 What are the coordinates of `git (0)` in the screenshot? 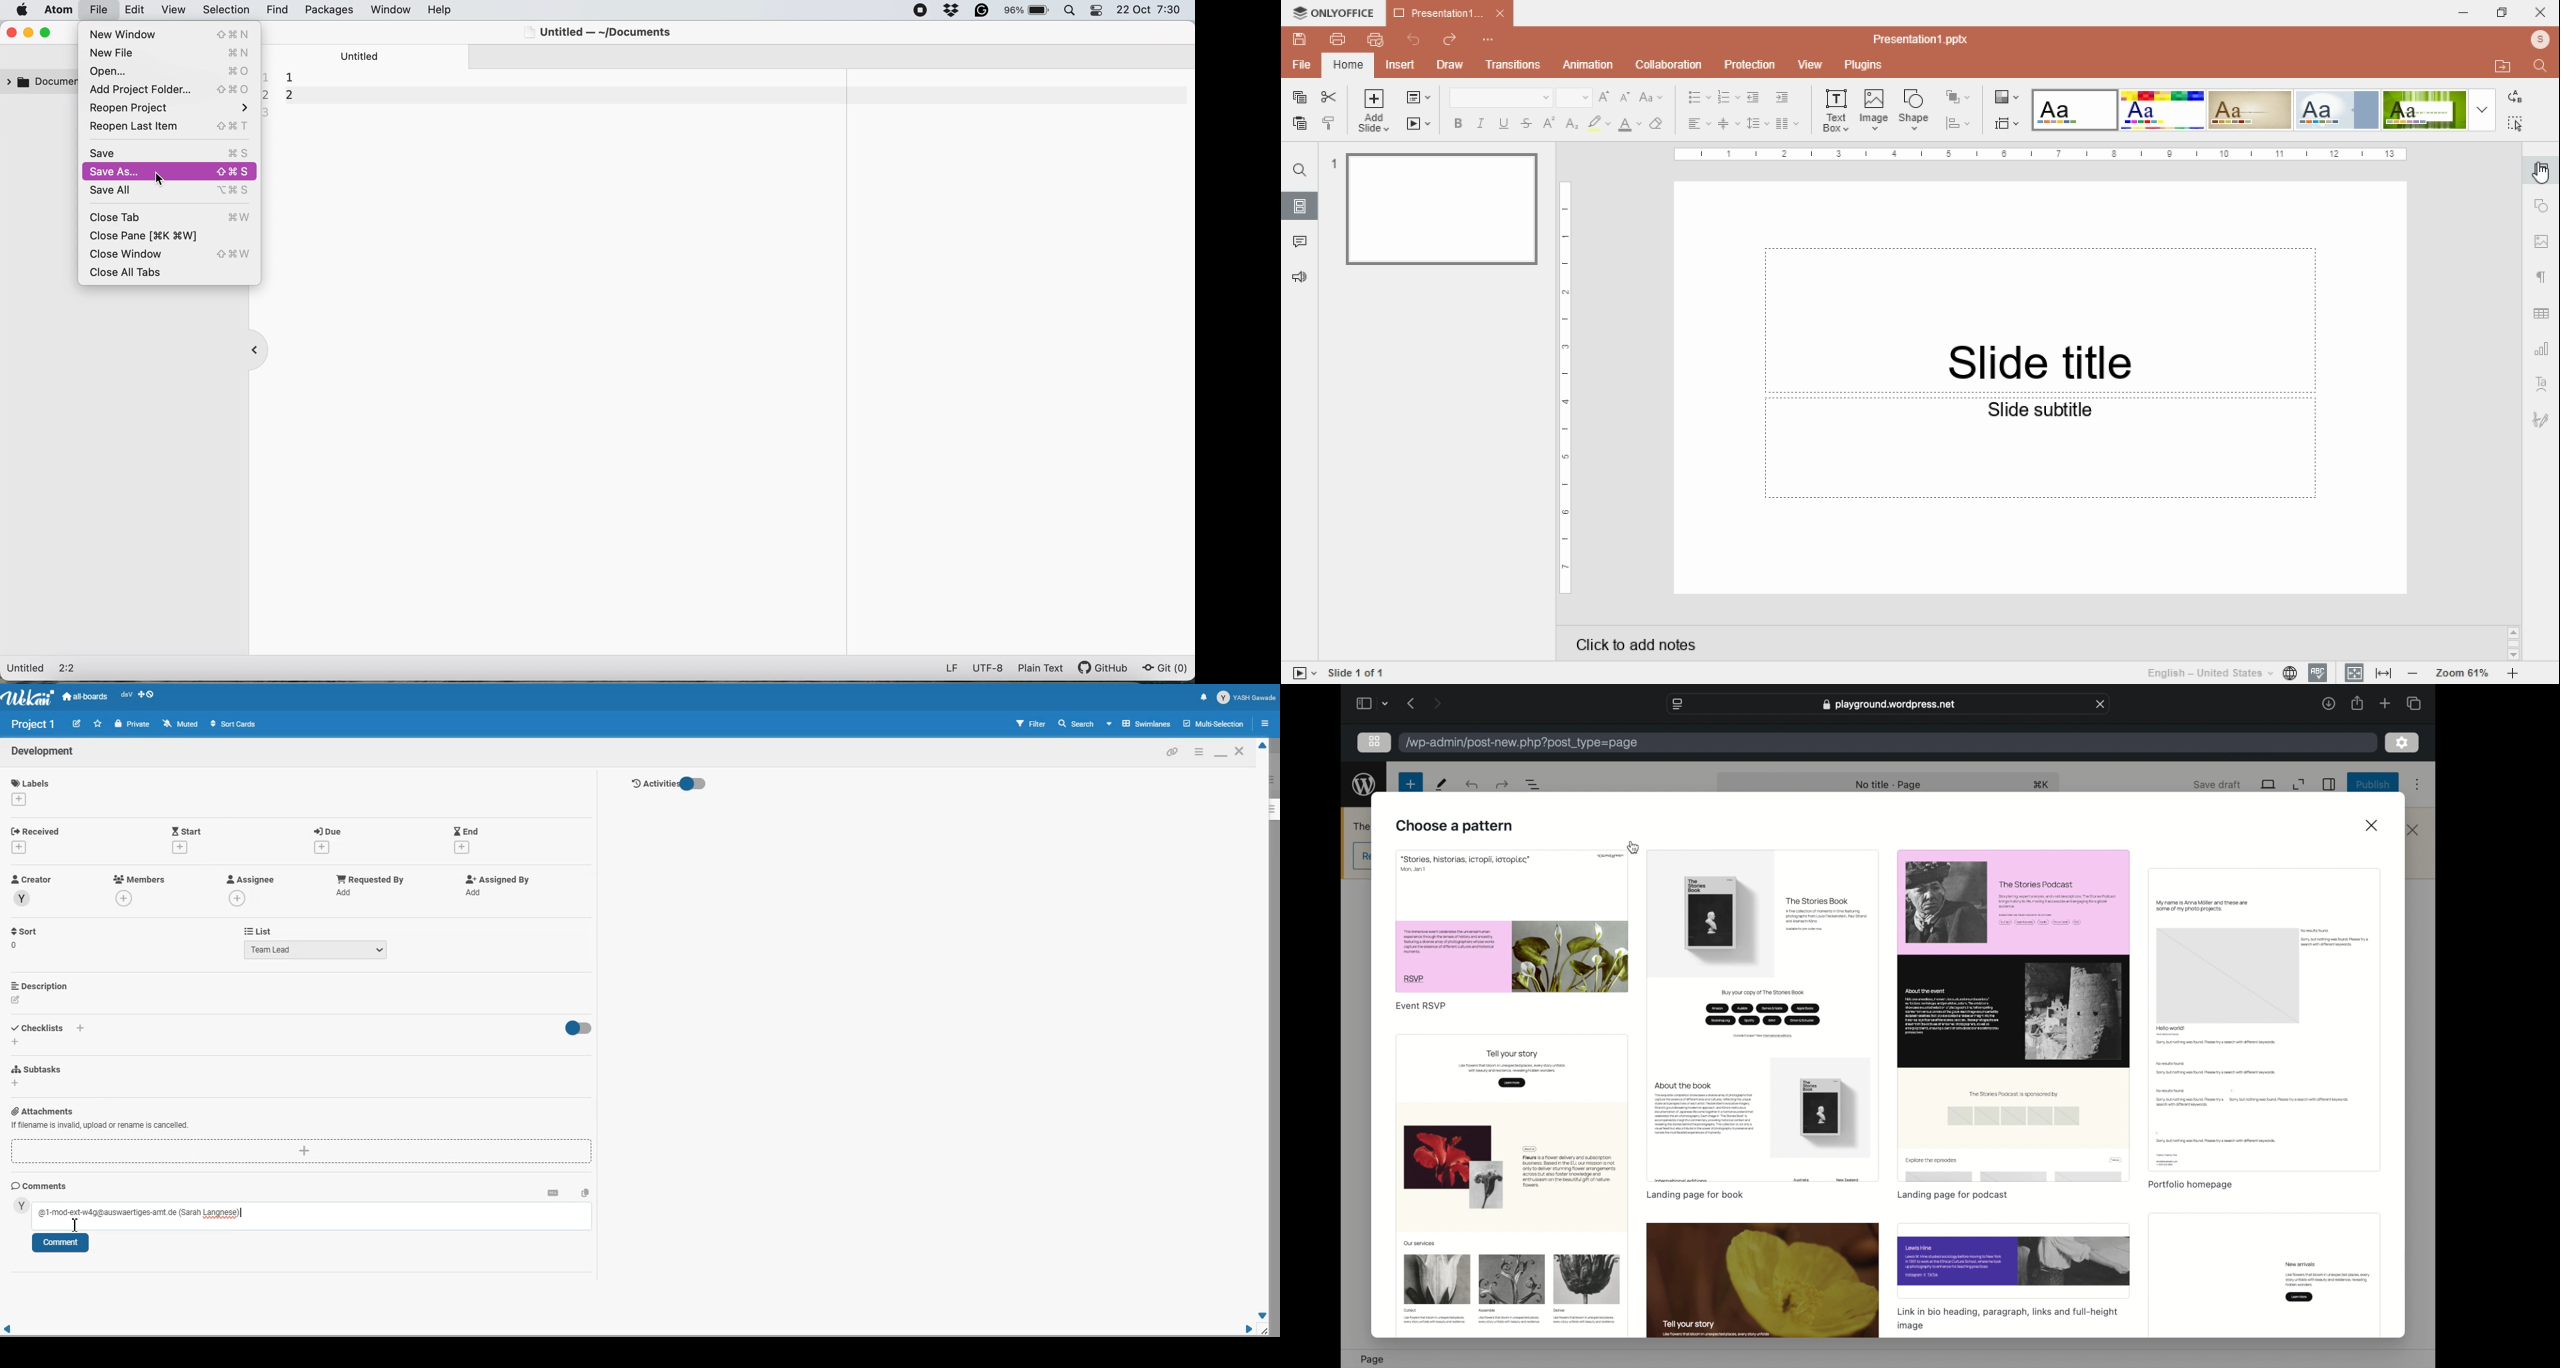 It's located at (1165, 668).